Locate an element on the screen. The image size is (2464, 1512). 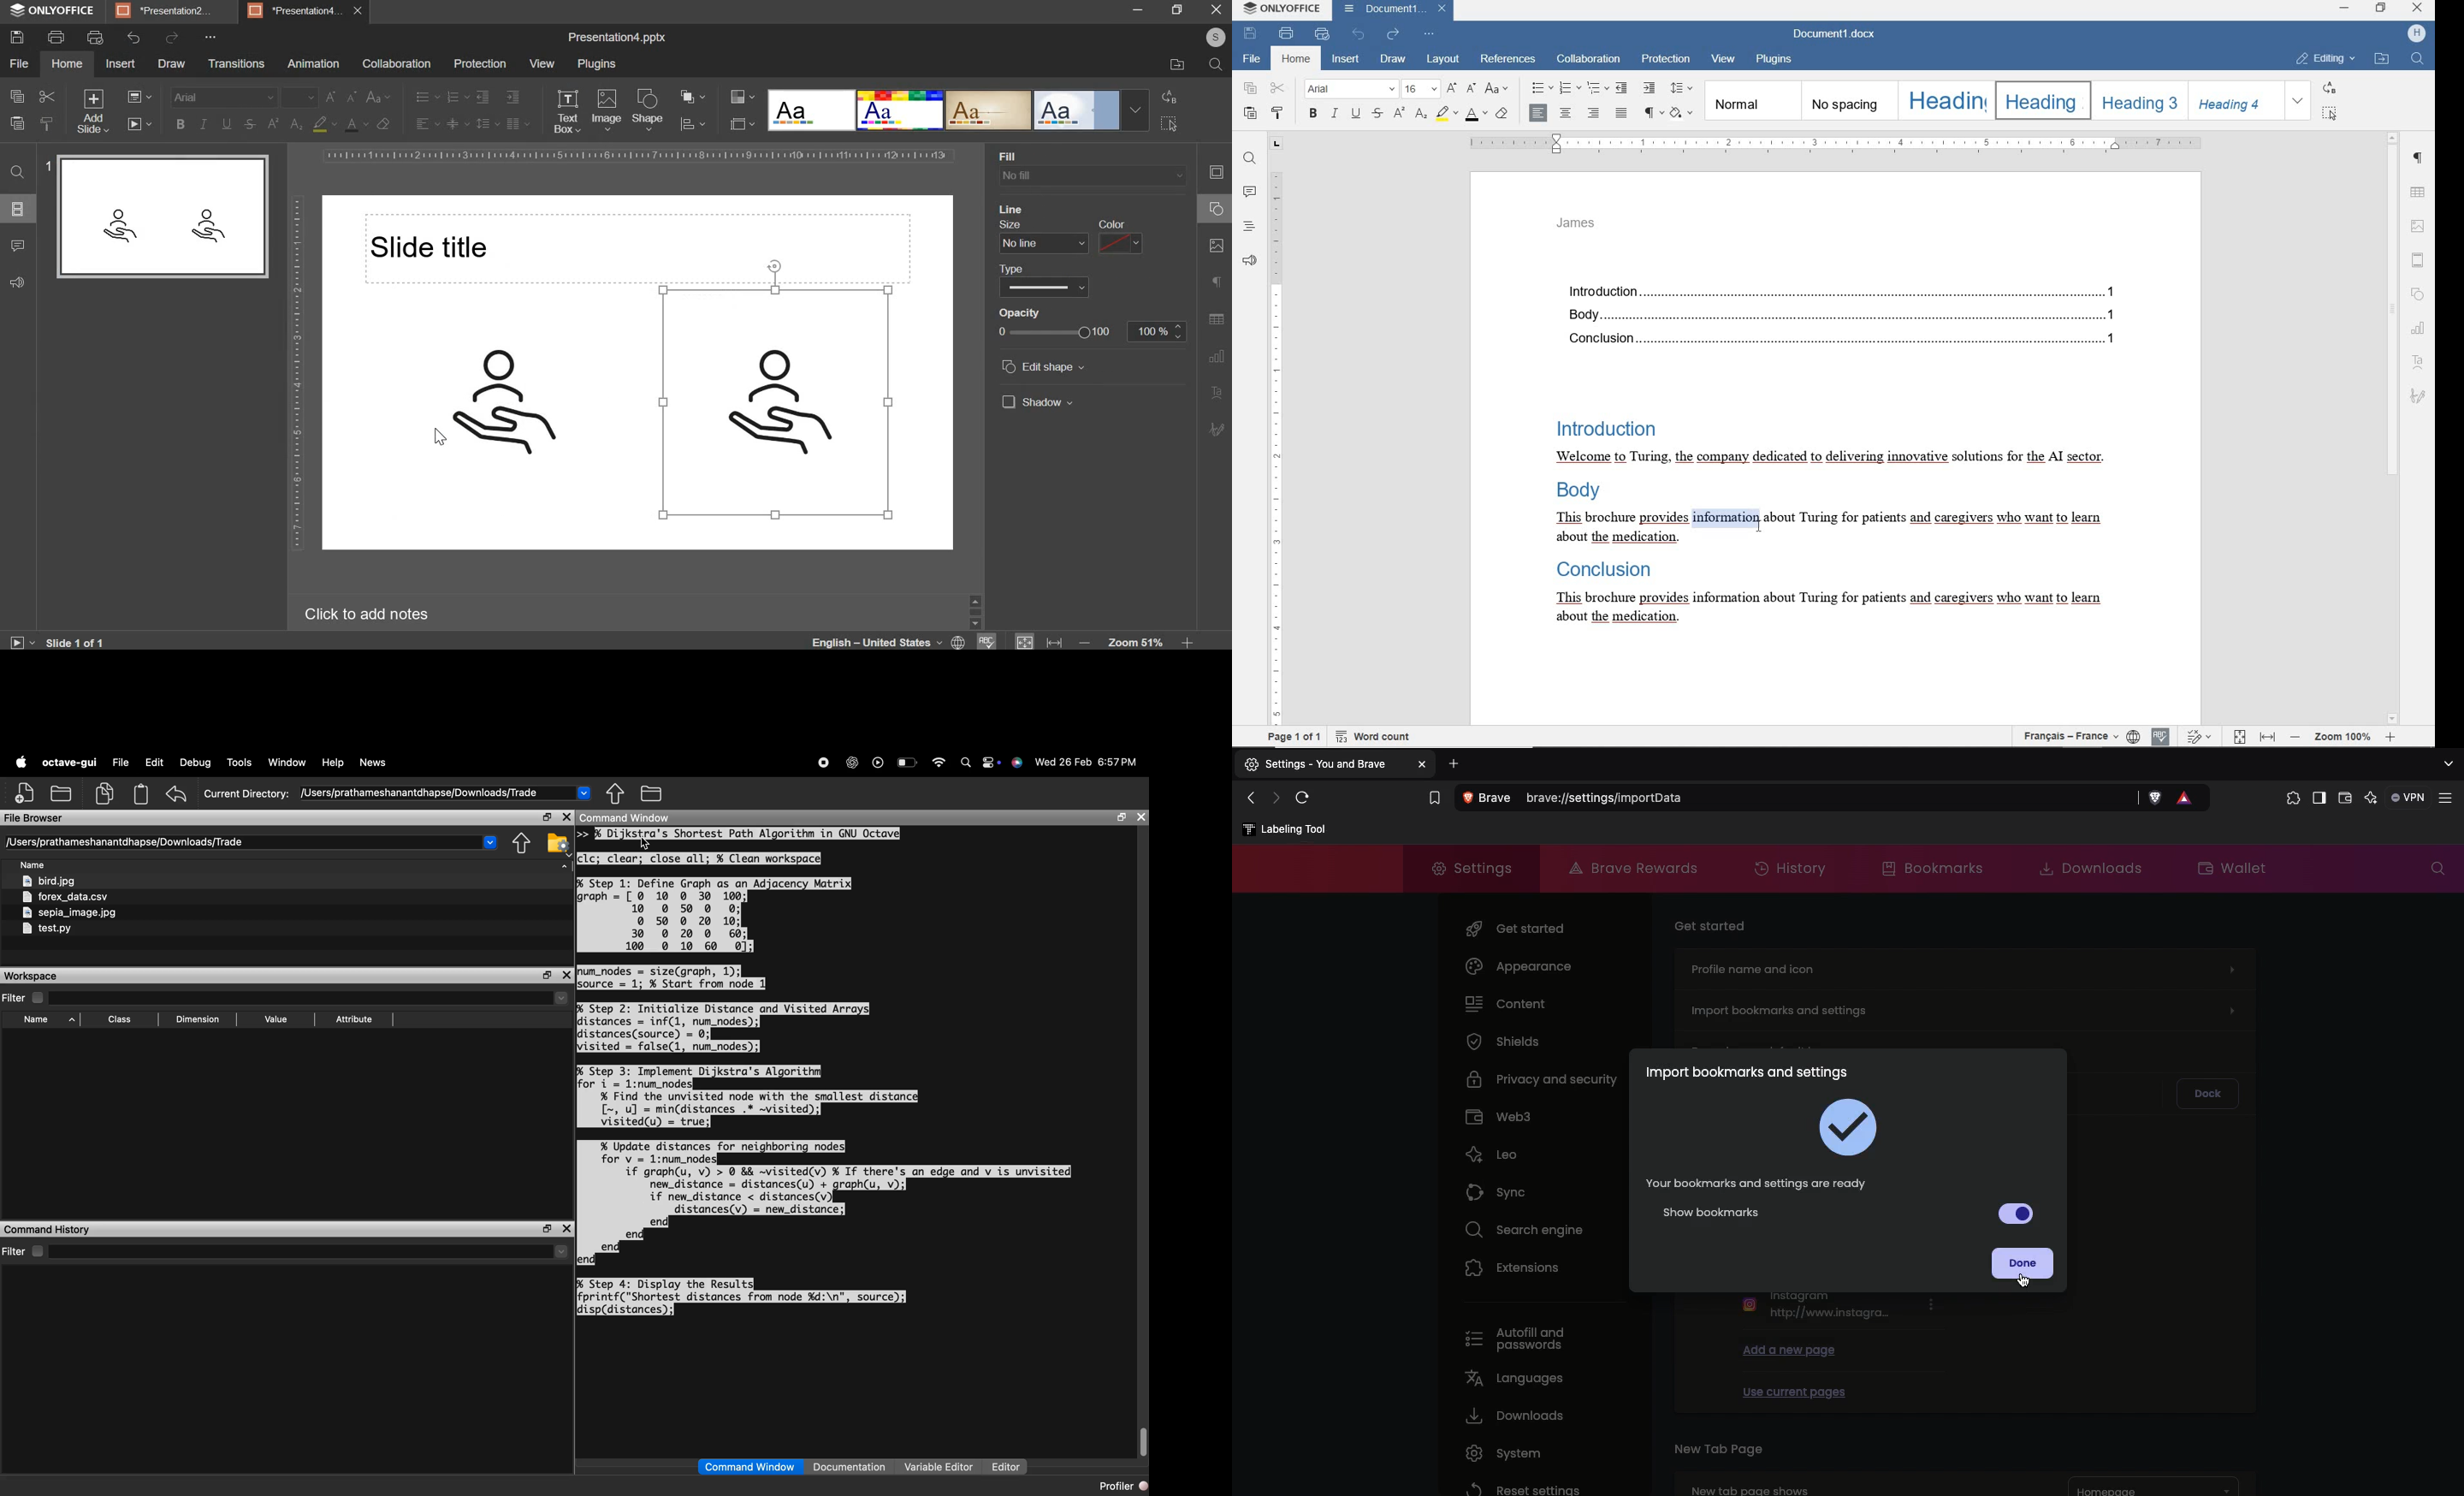
paste is located at coordinates (16, 122).